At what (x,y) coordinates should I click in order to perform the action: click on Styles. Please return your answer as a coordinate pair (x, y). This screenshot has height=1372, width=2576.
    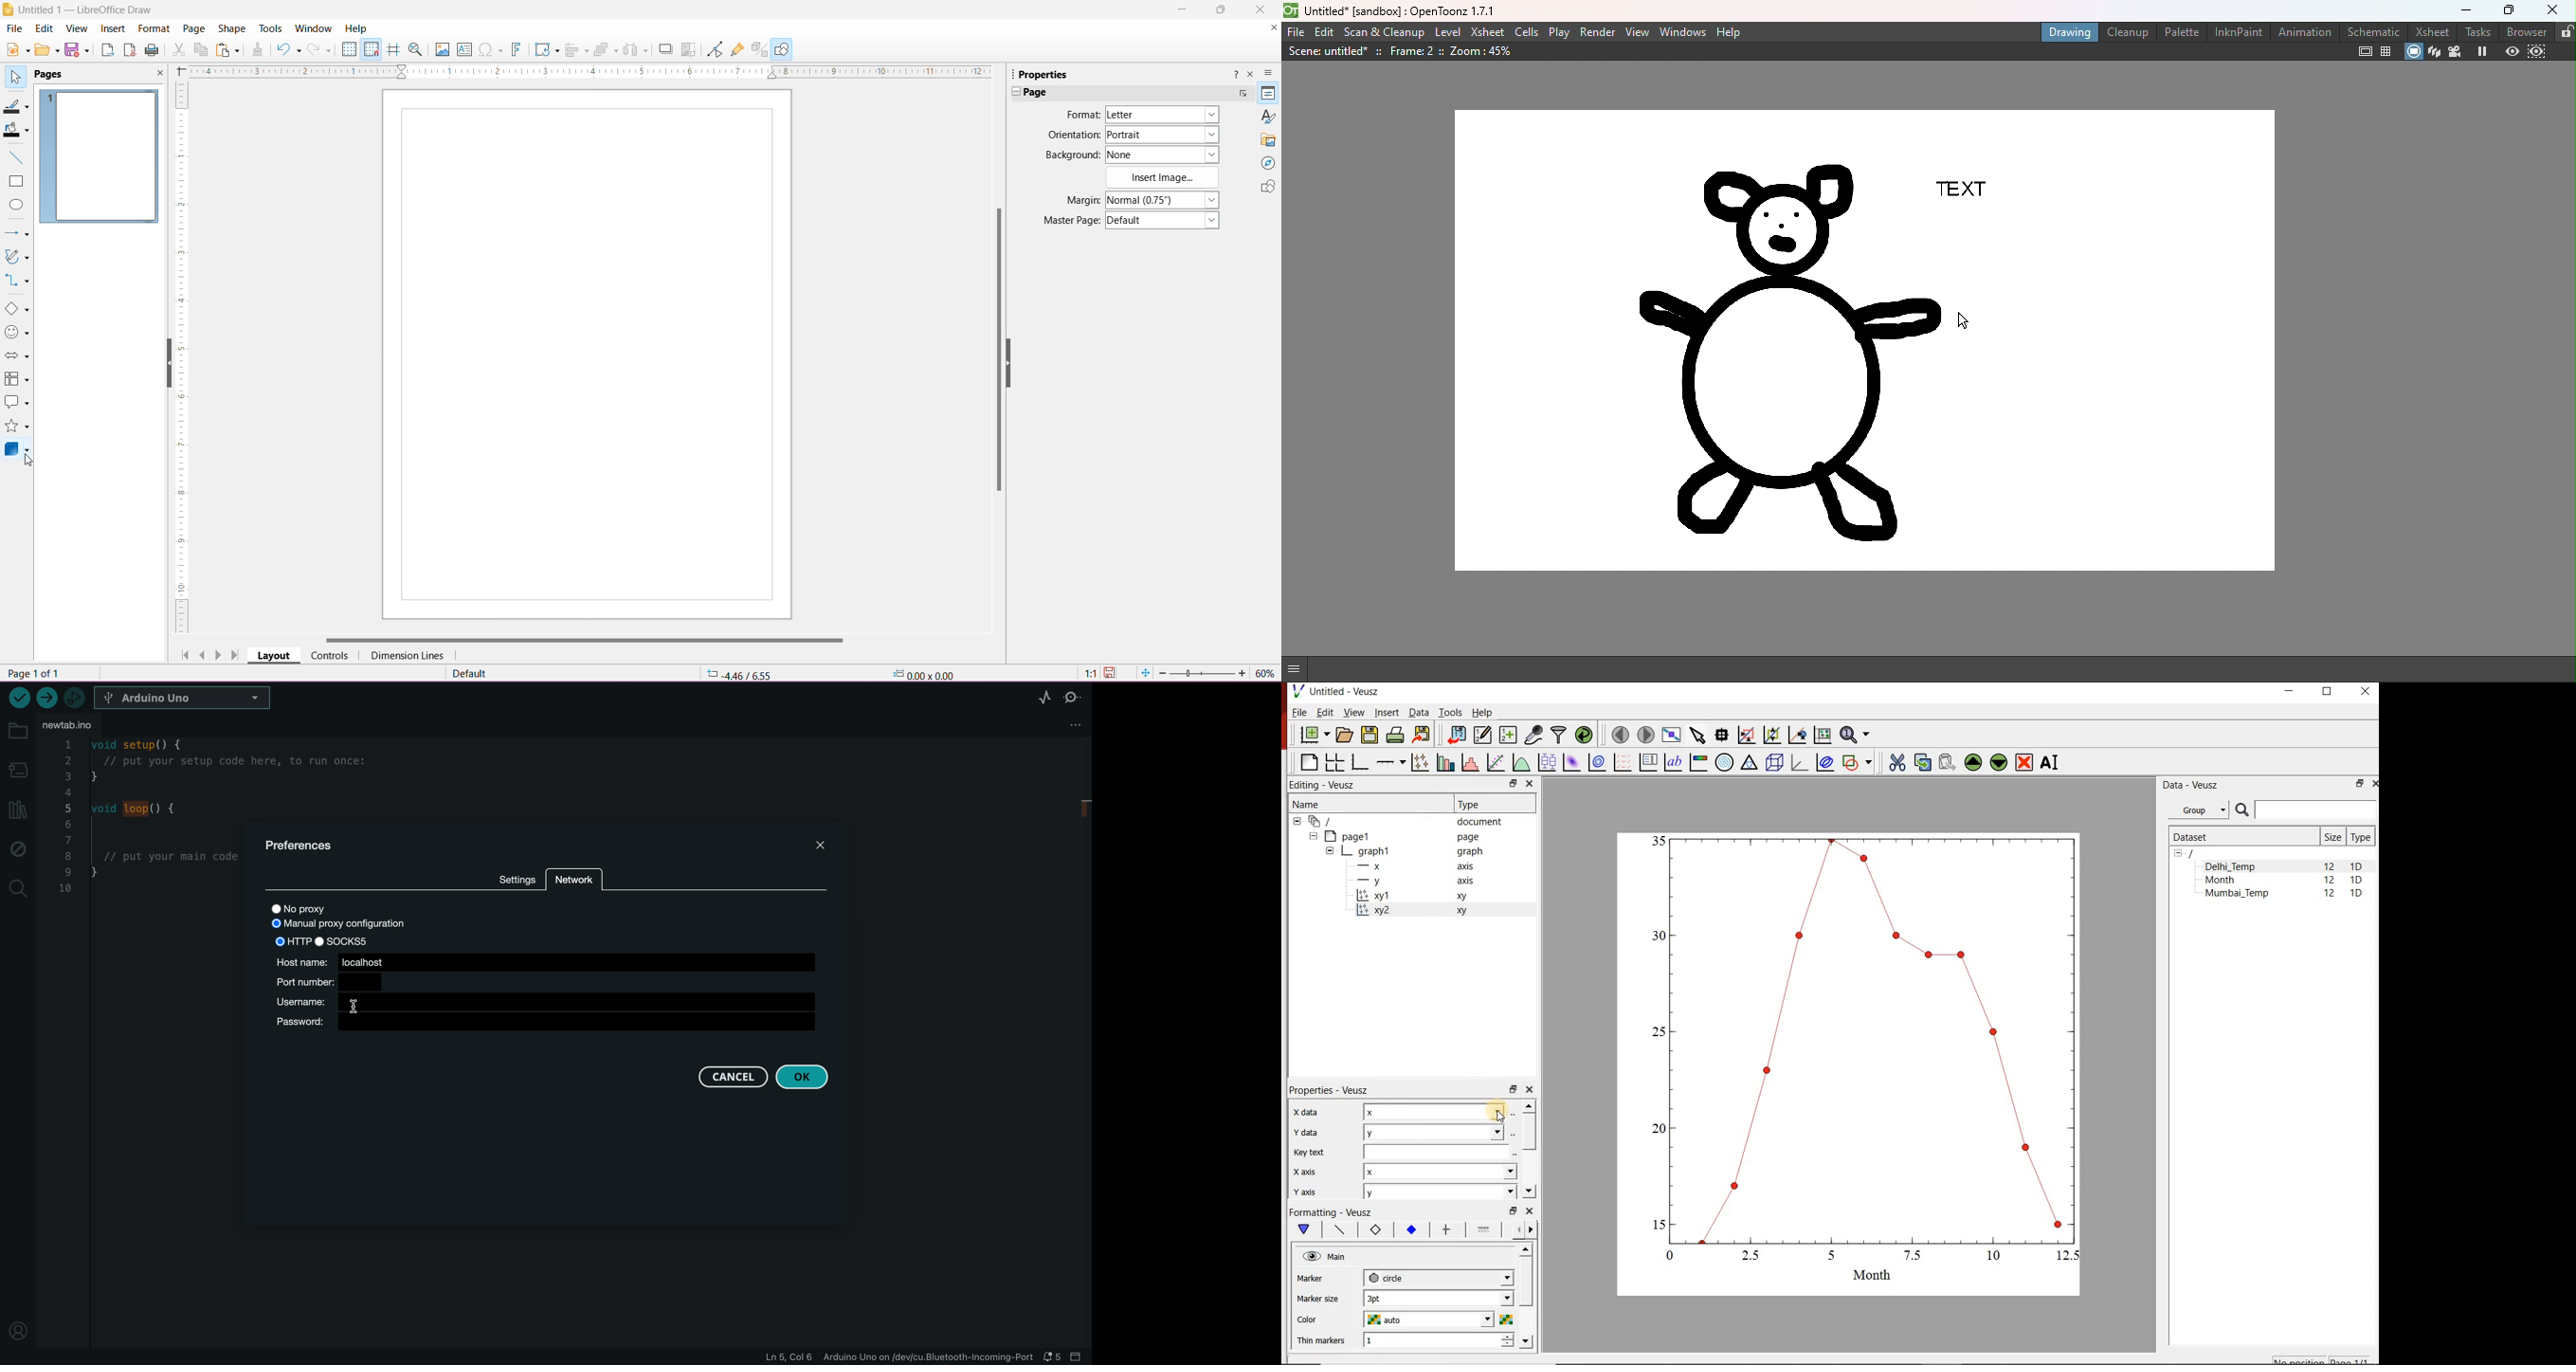
    Looking at the image, I should click on (1267, 116).